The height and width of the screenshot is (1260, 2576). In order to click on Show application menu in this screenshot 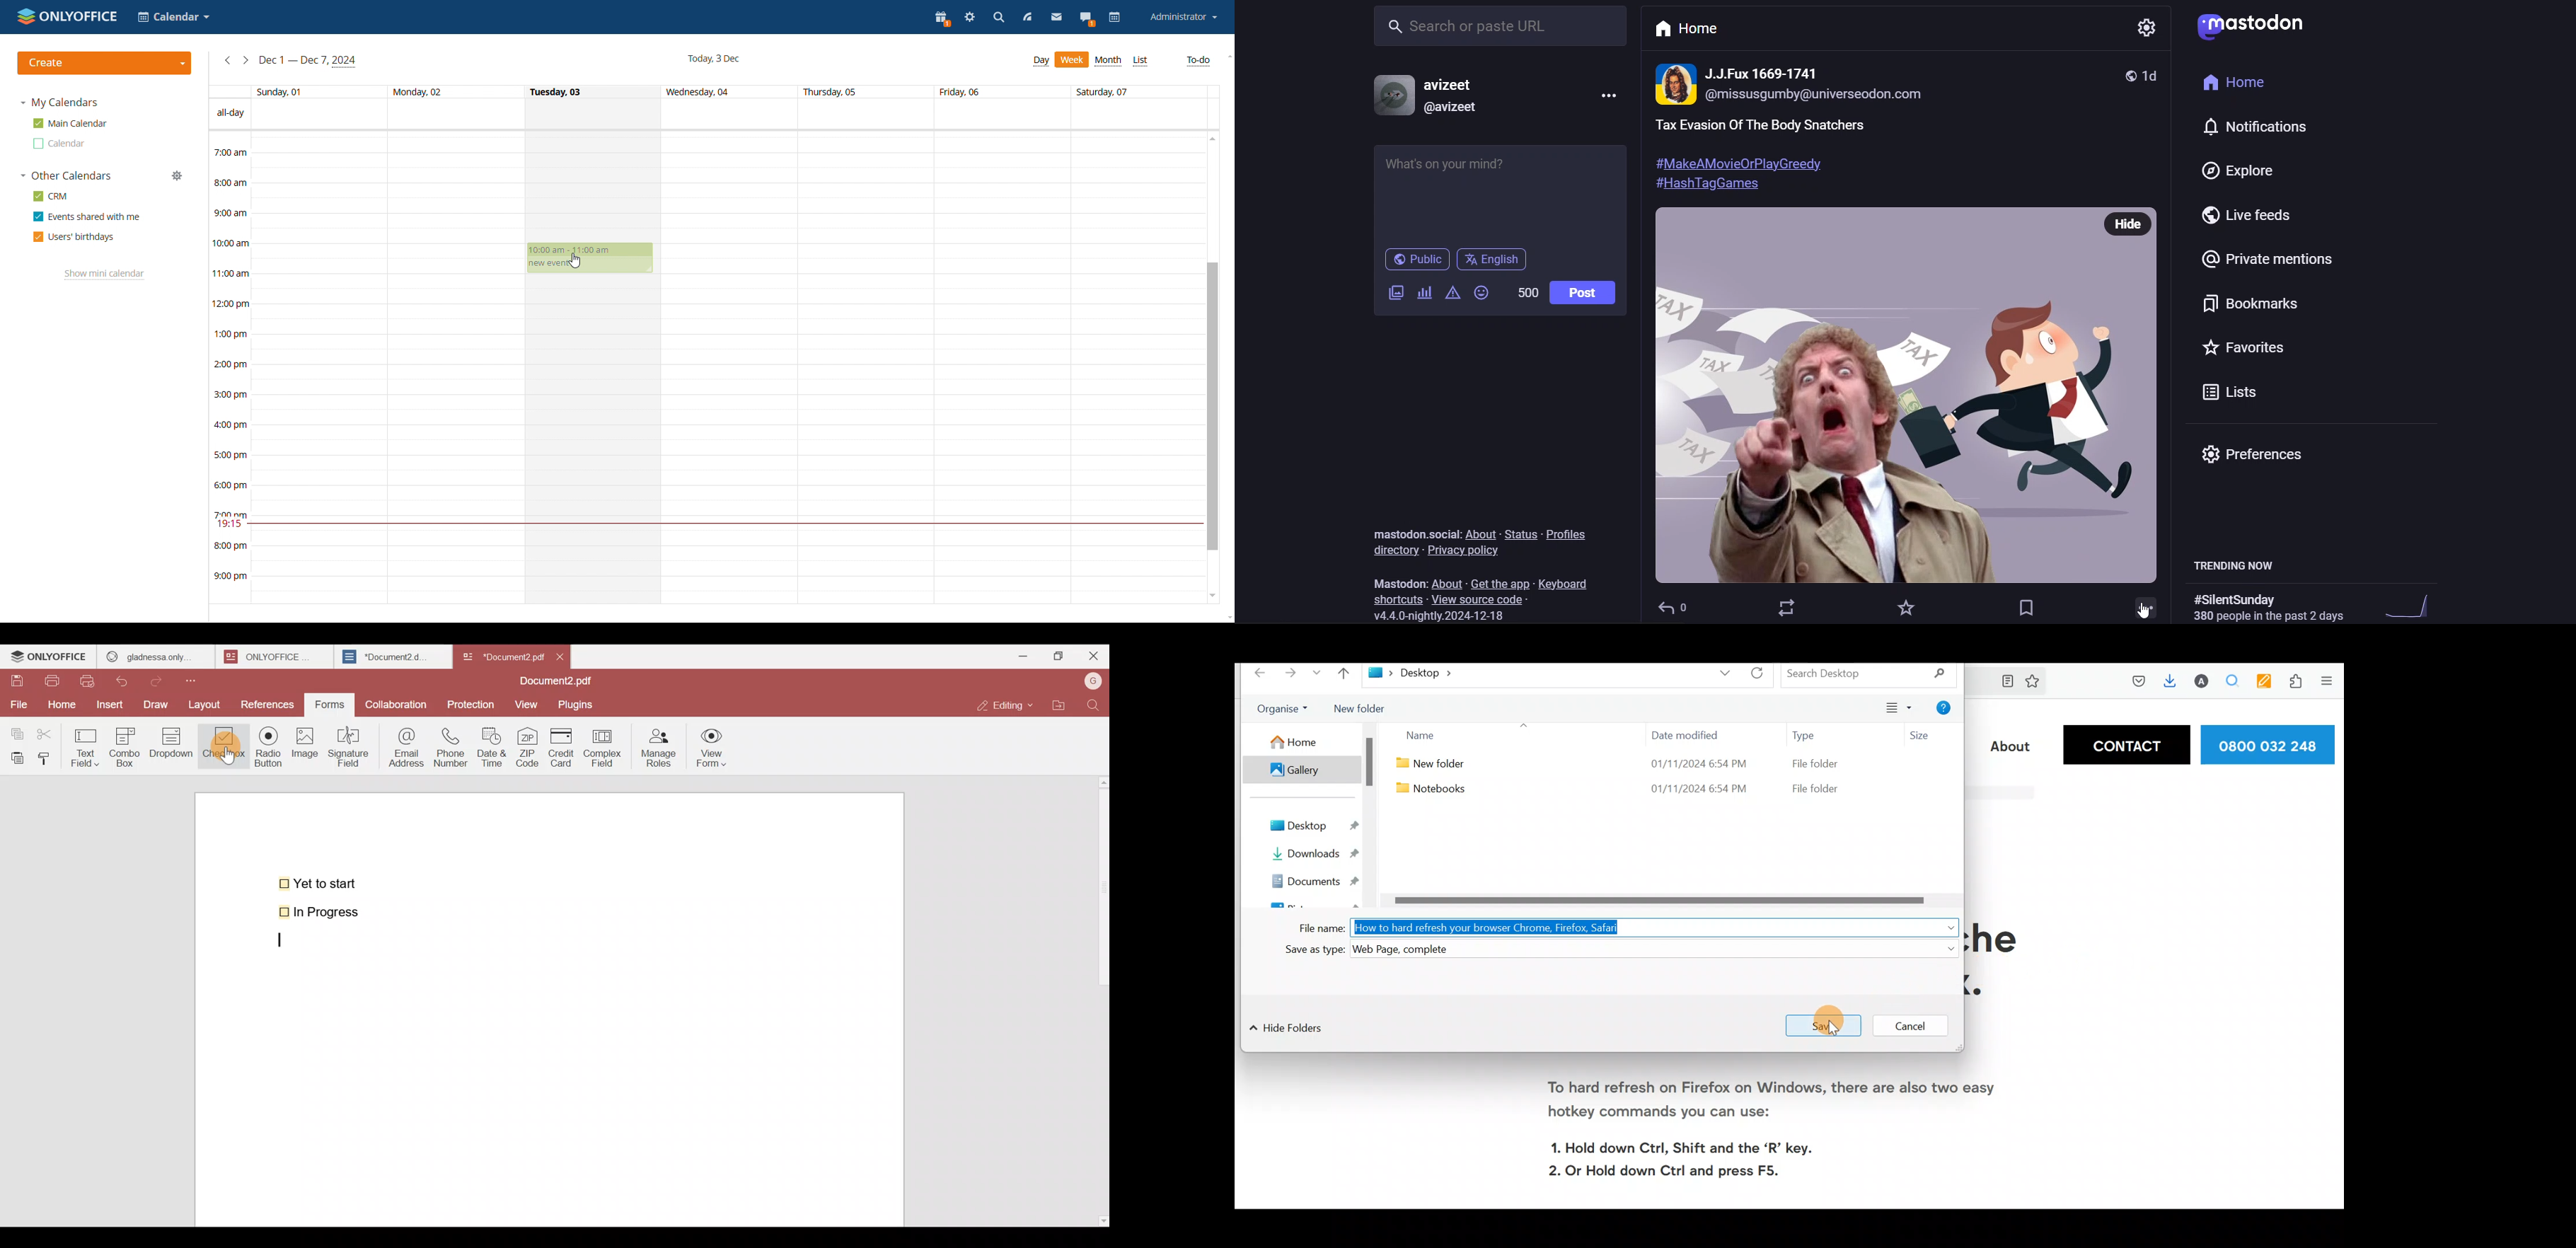, I will do `click(2331, 684)`.